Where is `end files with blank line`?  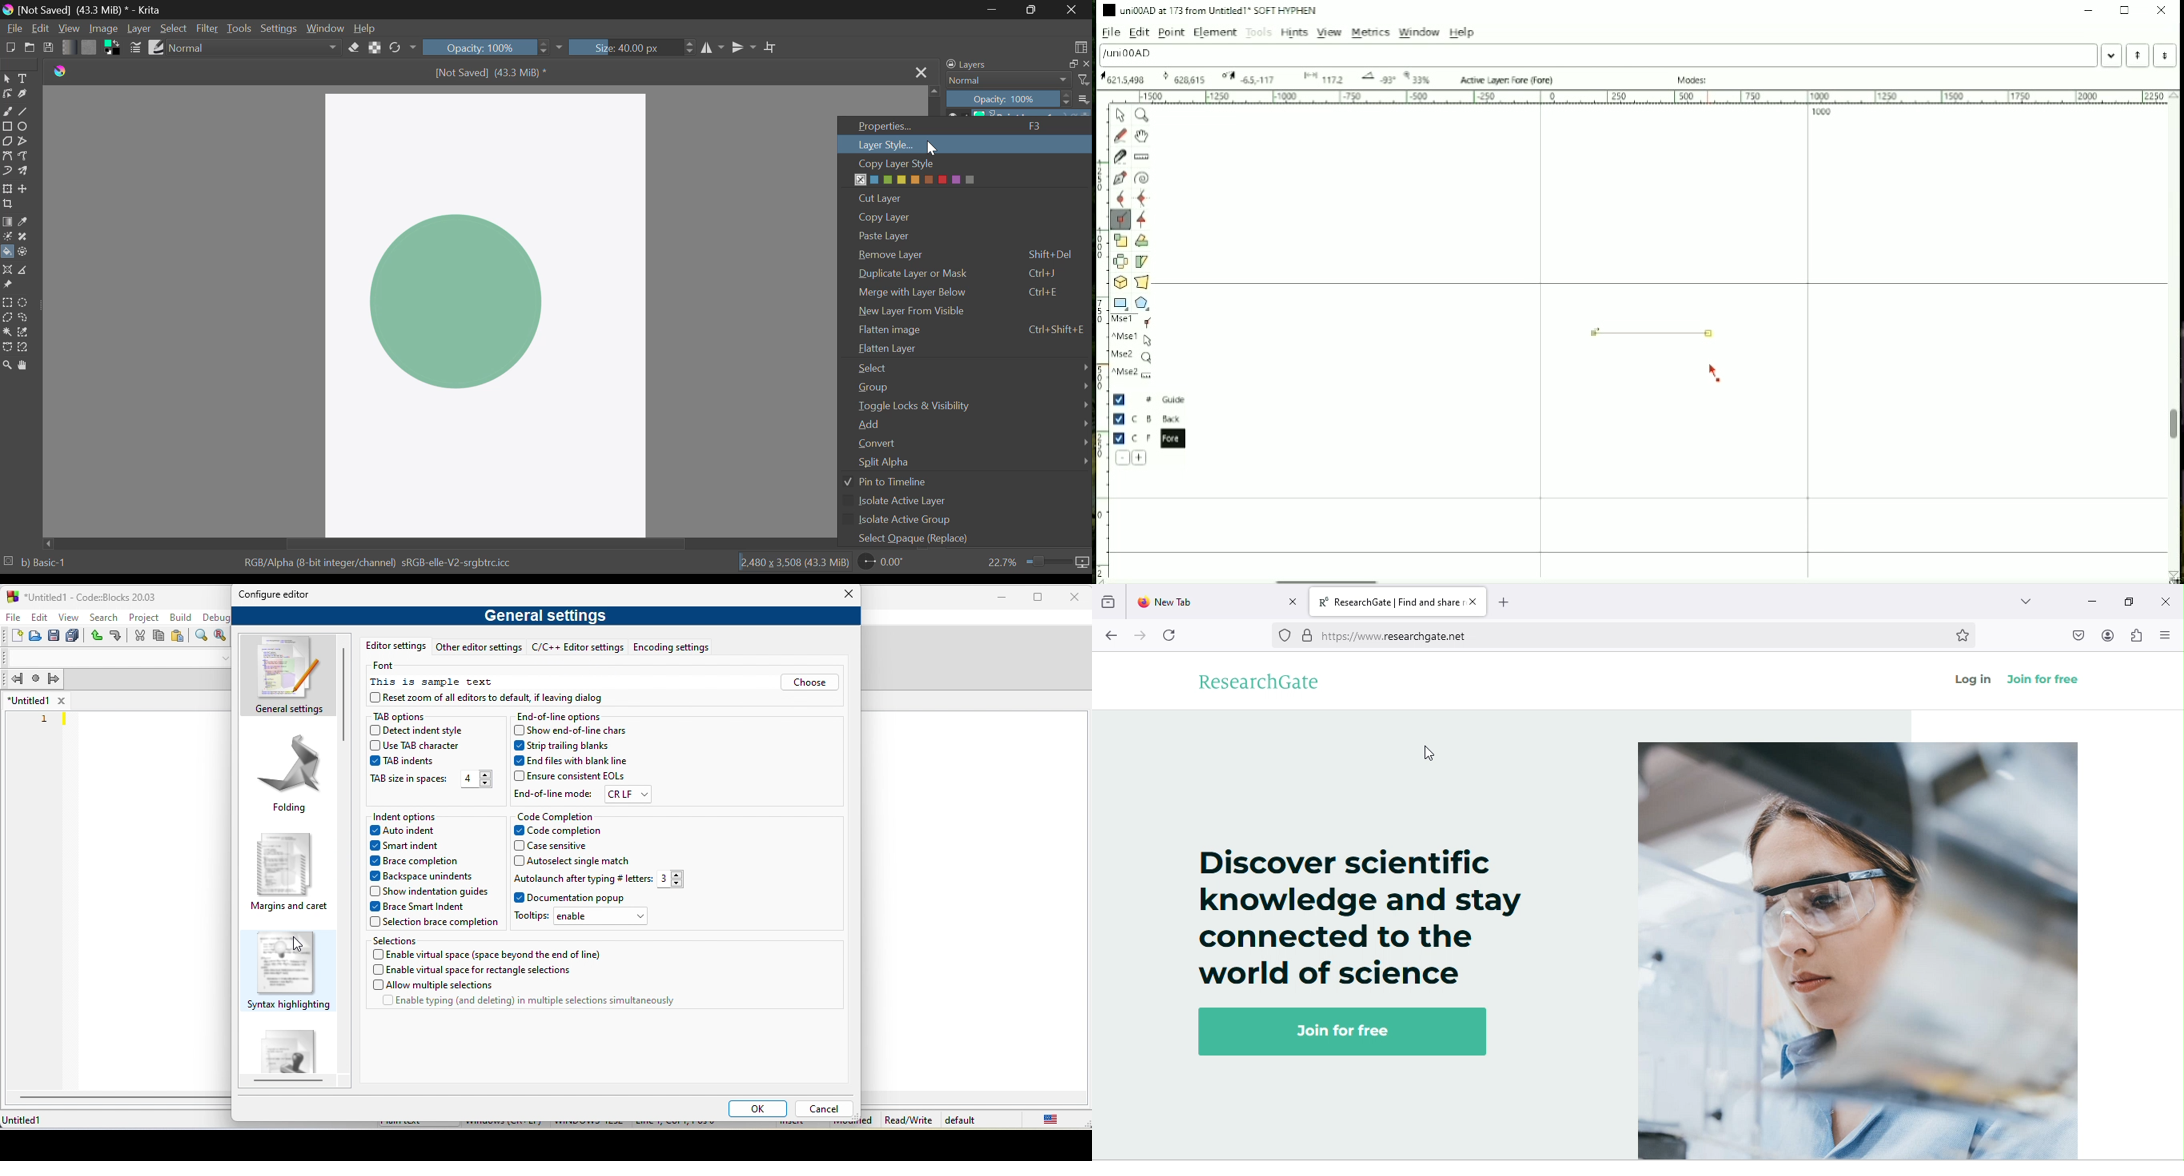 end files with blank line is located at coordinates (578, 760).